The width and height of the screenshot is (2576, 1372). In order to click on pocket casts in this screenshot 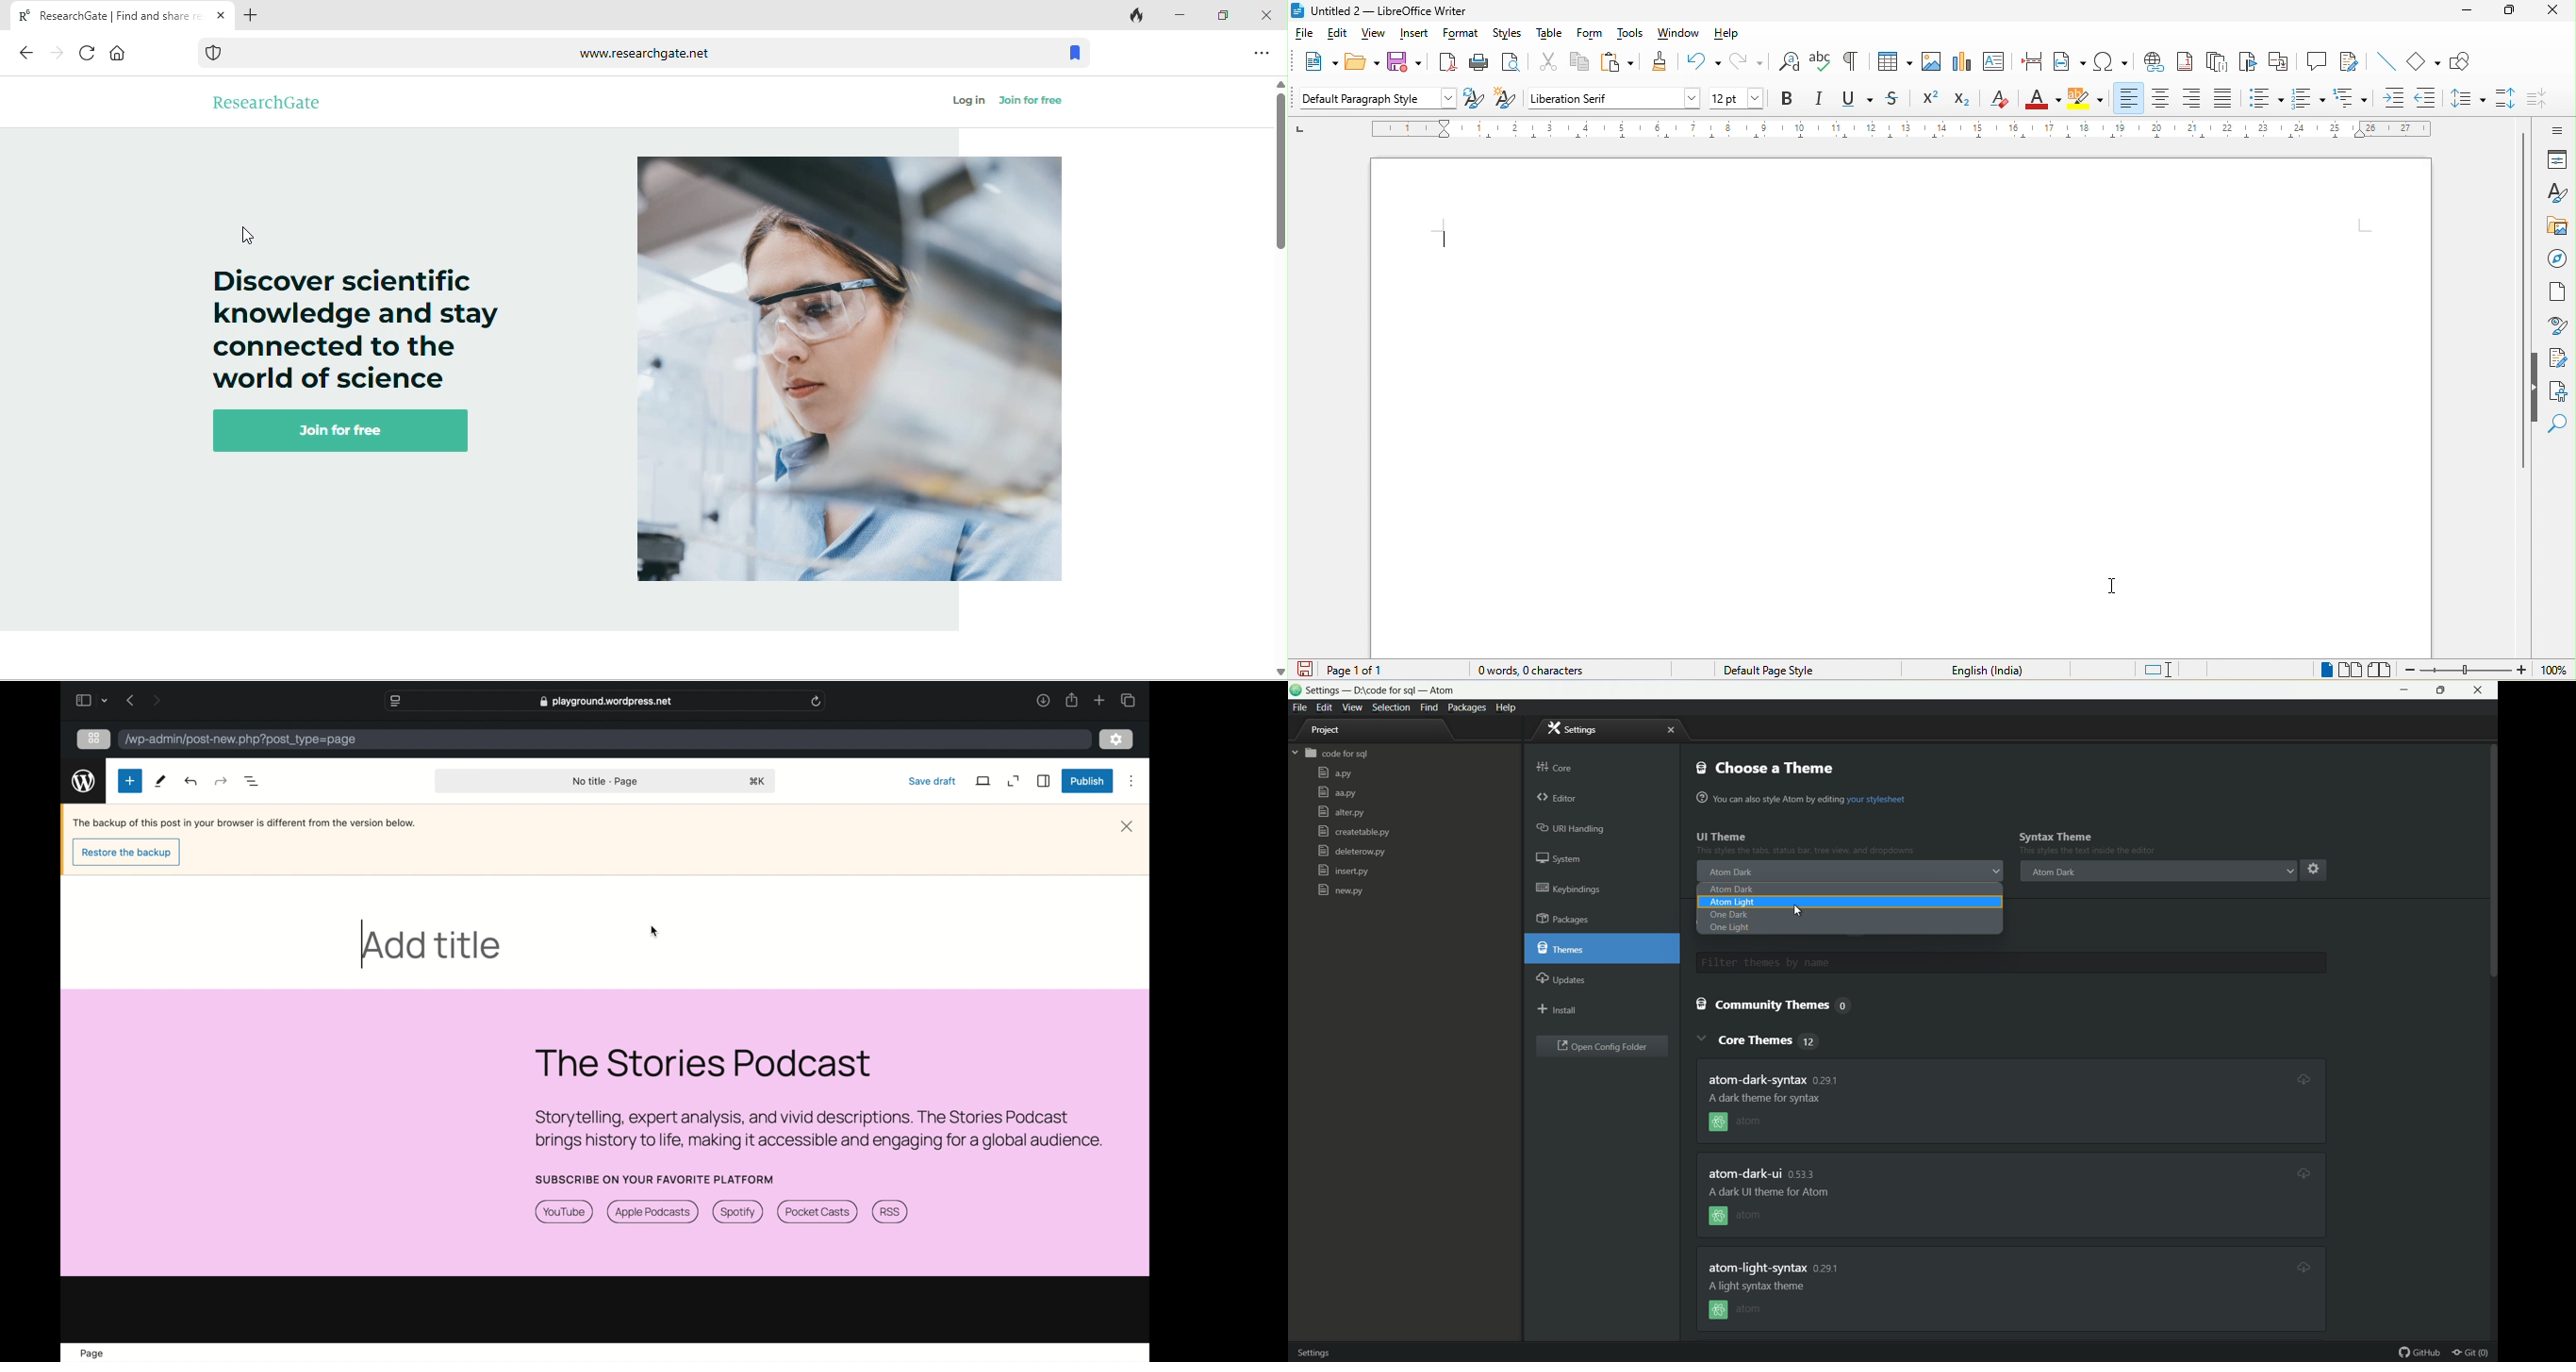, I will do `click(816, 1213)`.